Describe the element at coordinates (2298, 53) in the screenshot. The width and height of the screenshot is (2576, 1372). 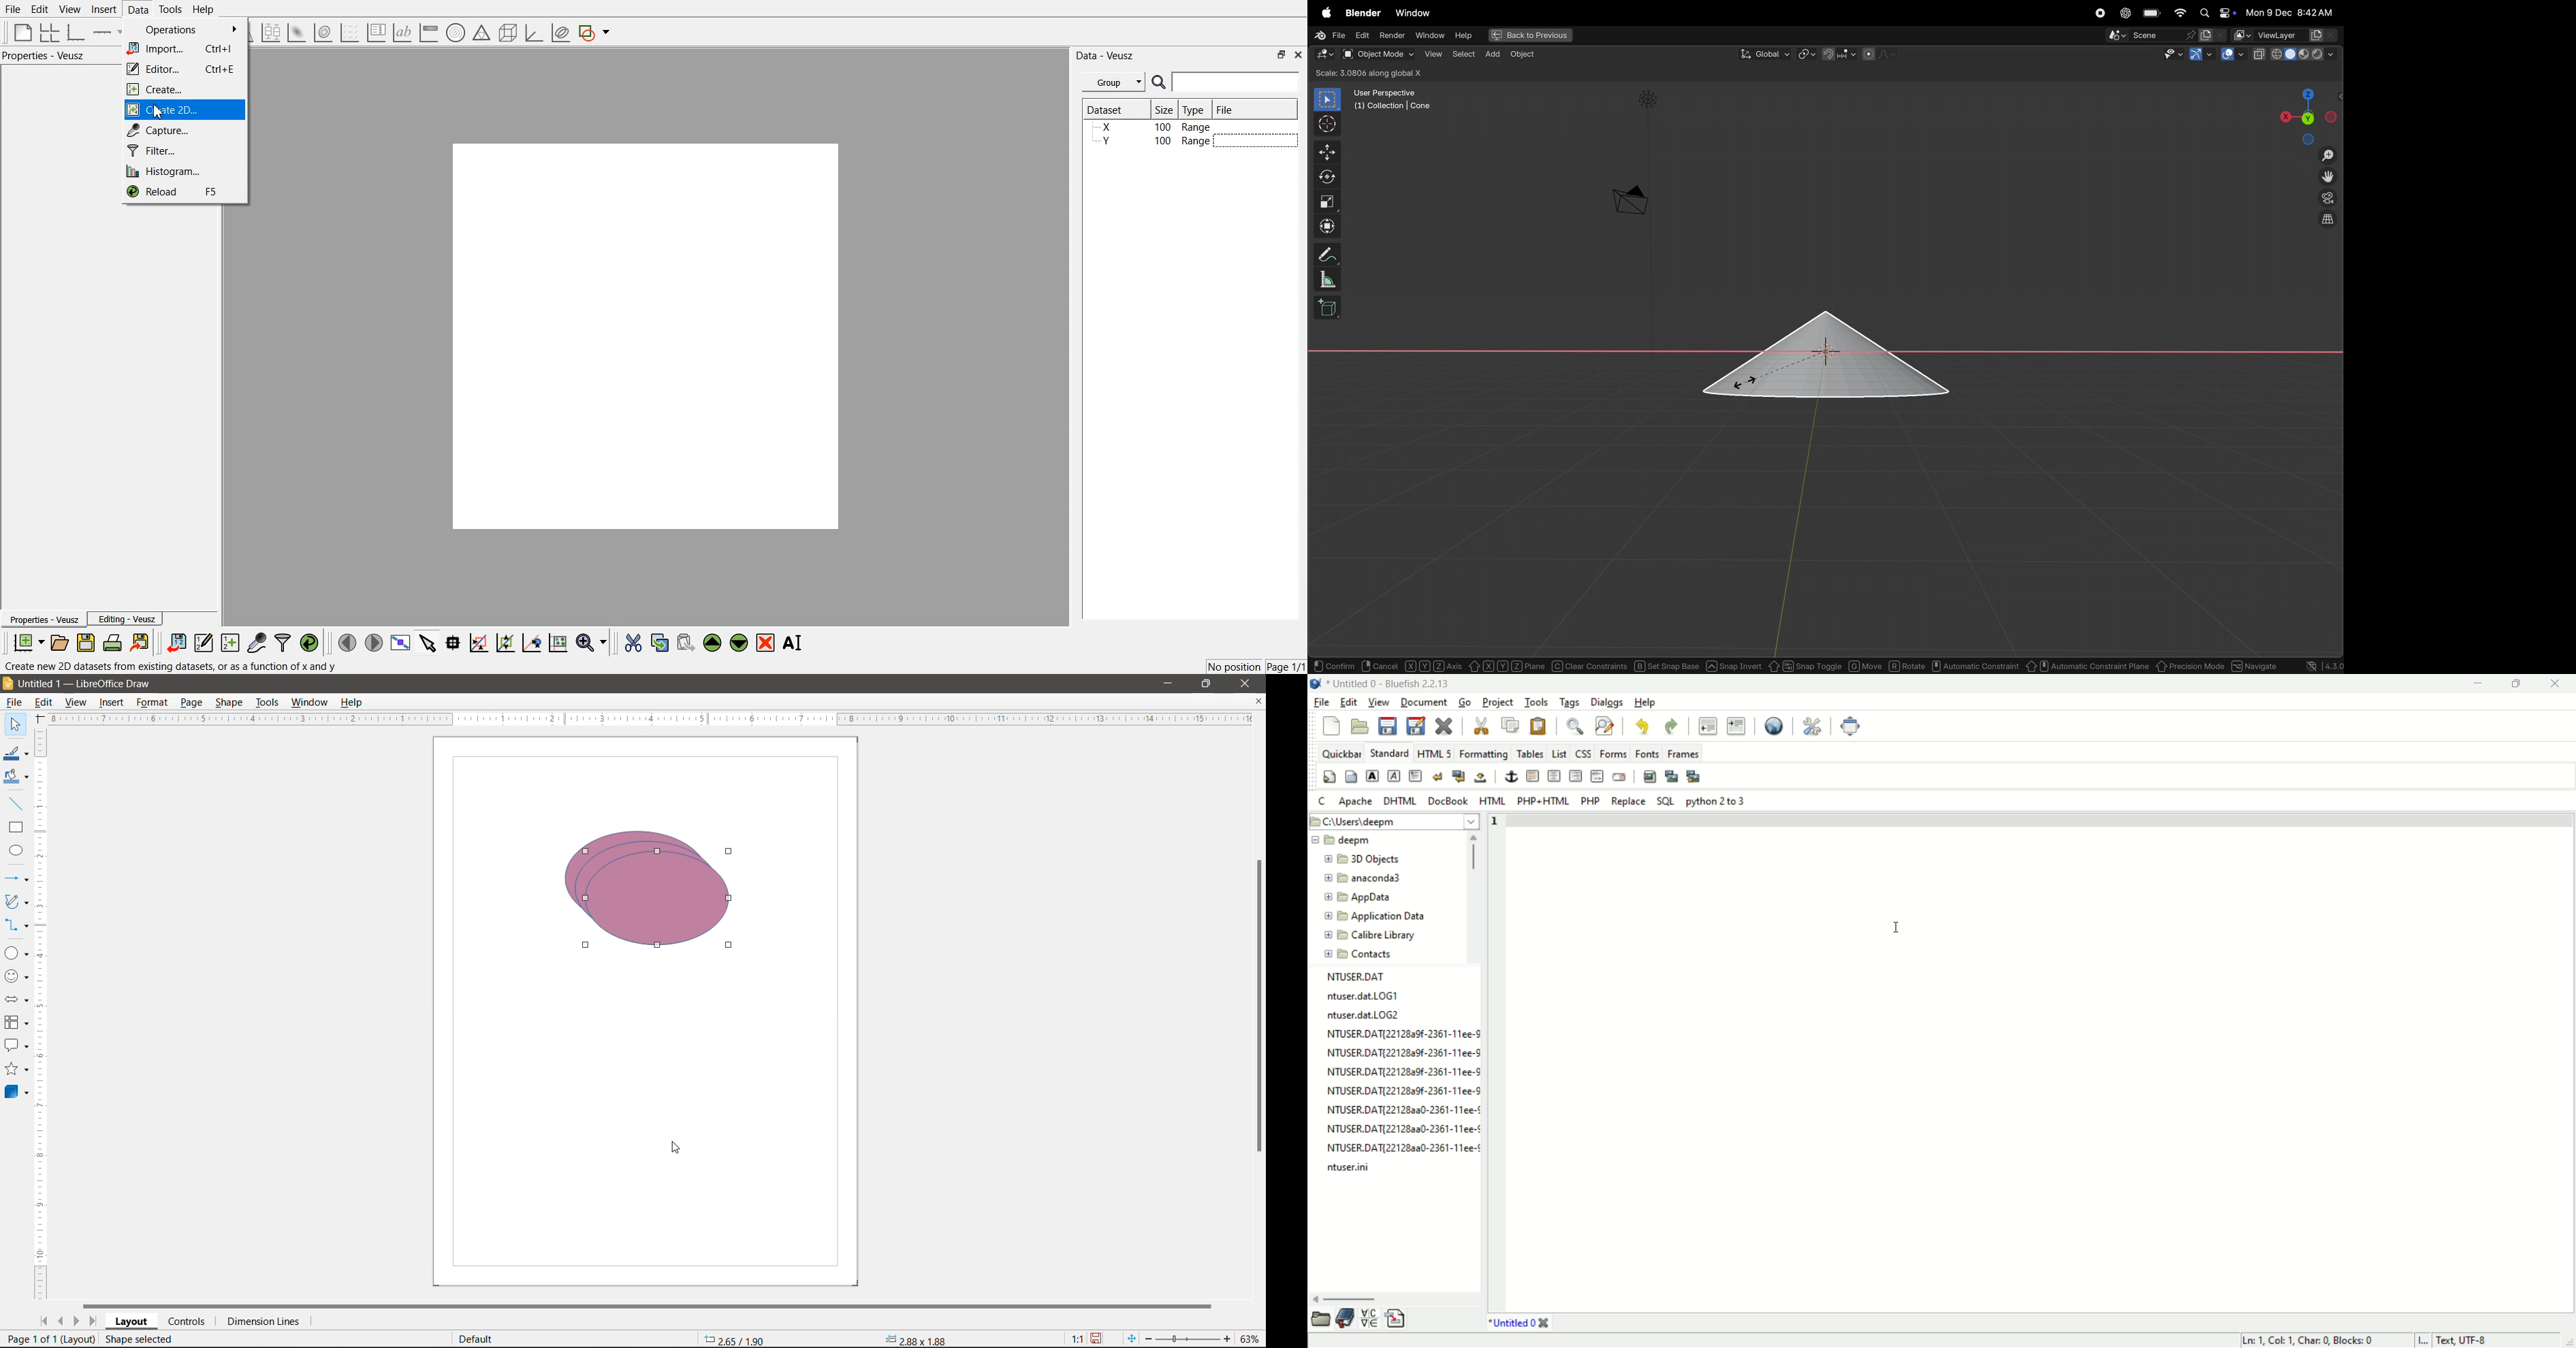
I see `view port shading` at that location.